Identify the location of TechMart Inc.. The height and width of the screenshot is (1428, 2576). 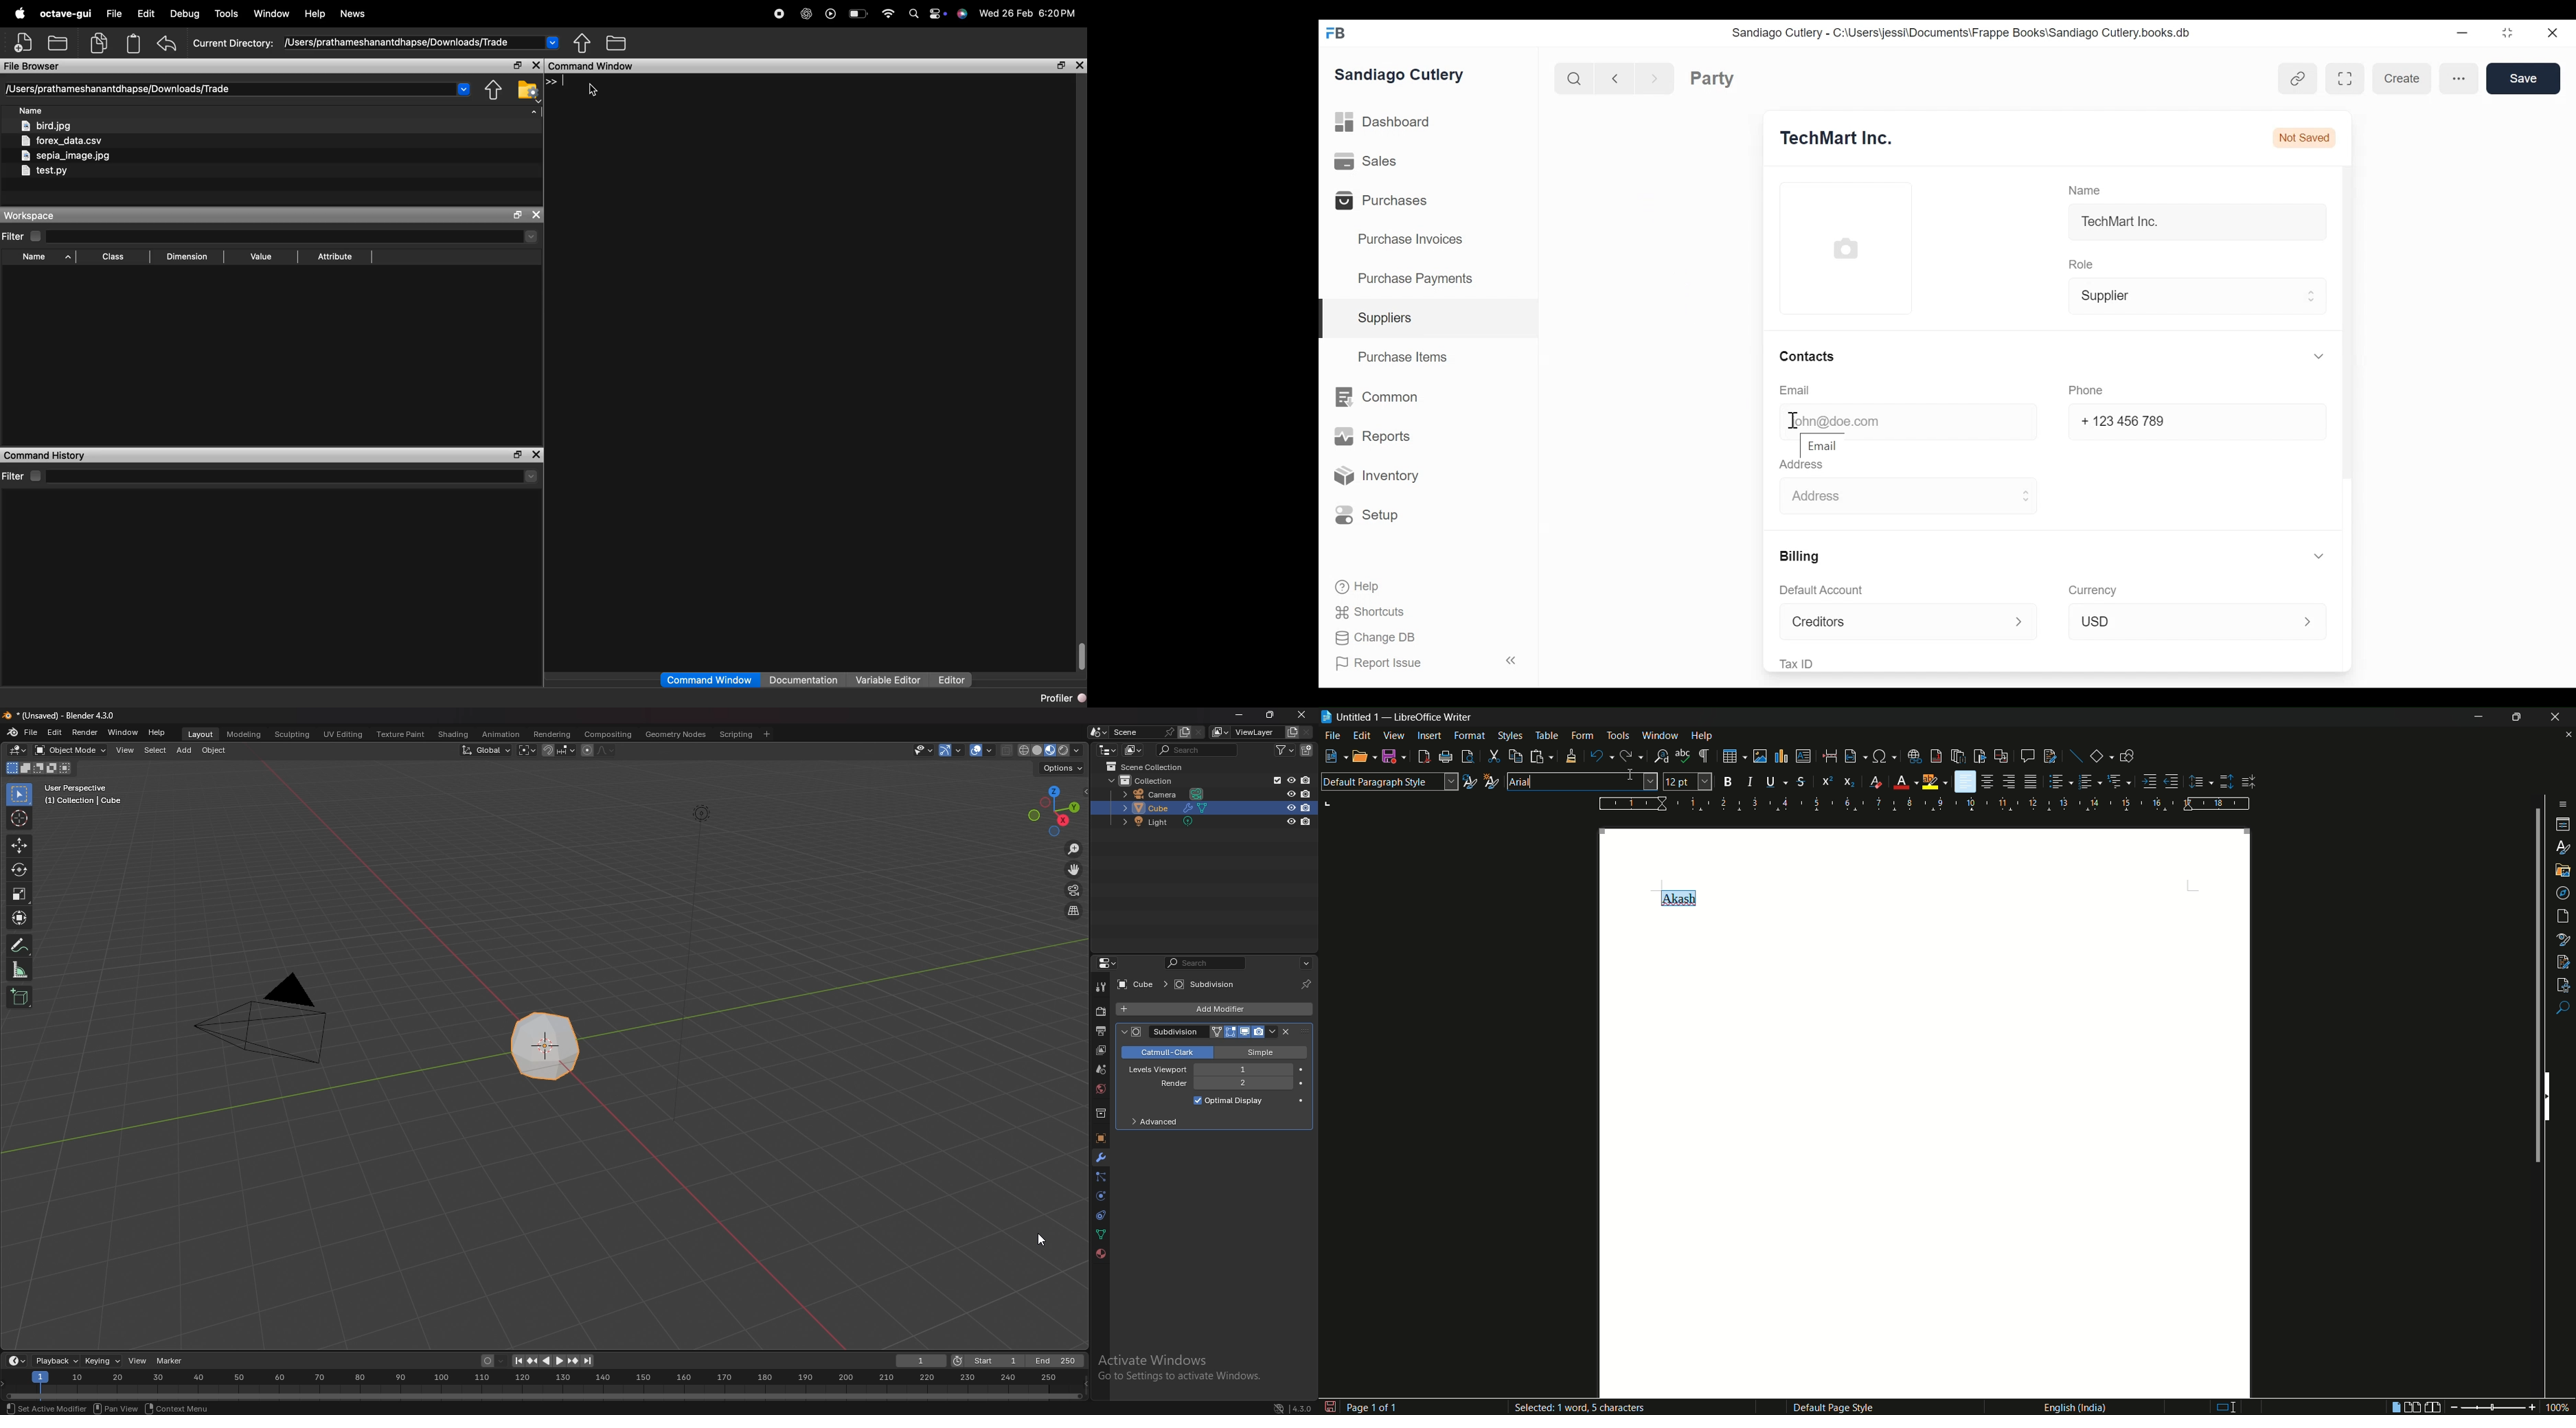
(1850, 138).